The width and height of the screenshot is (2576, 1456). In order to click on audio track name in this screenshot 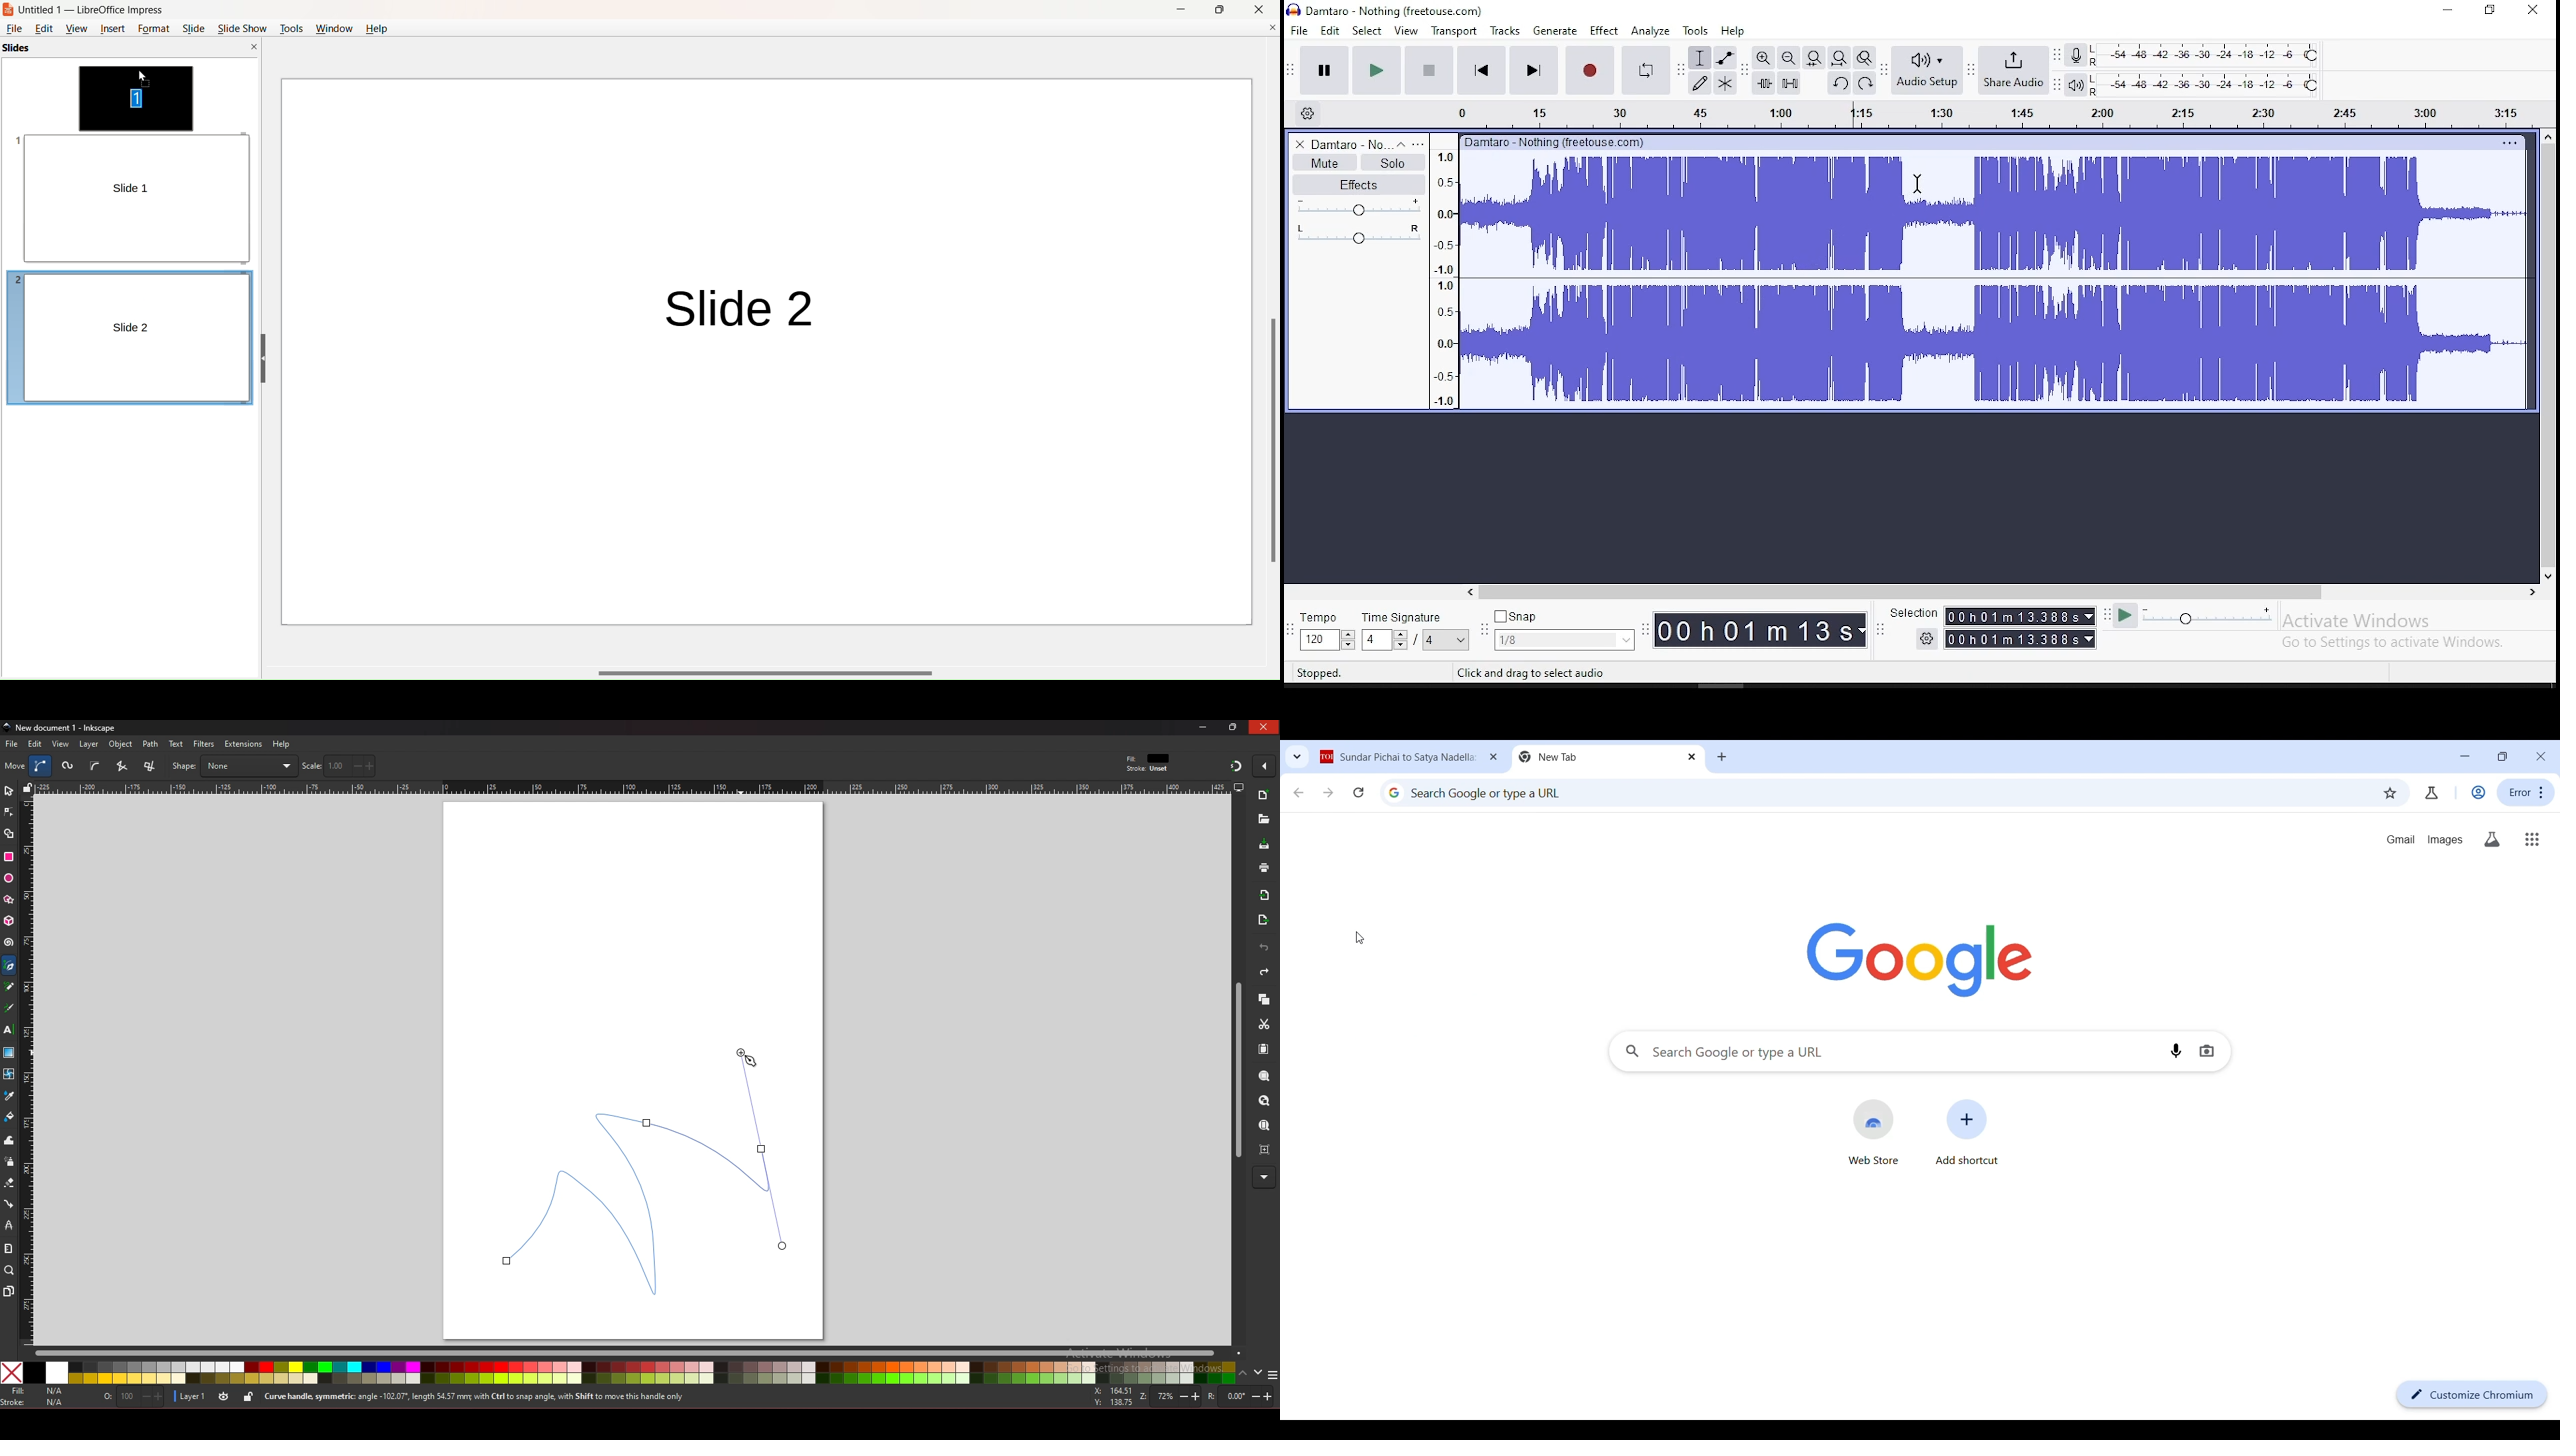, I will do `click(1349, 143)`.